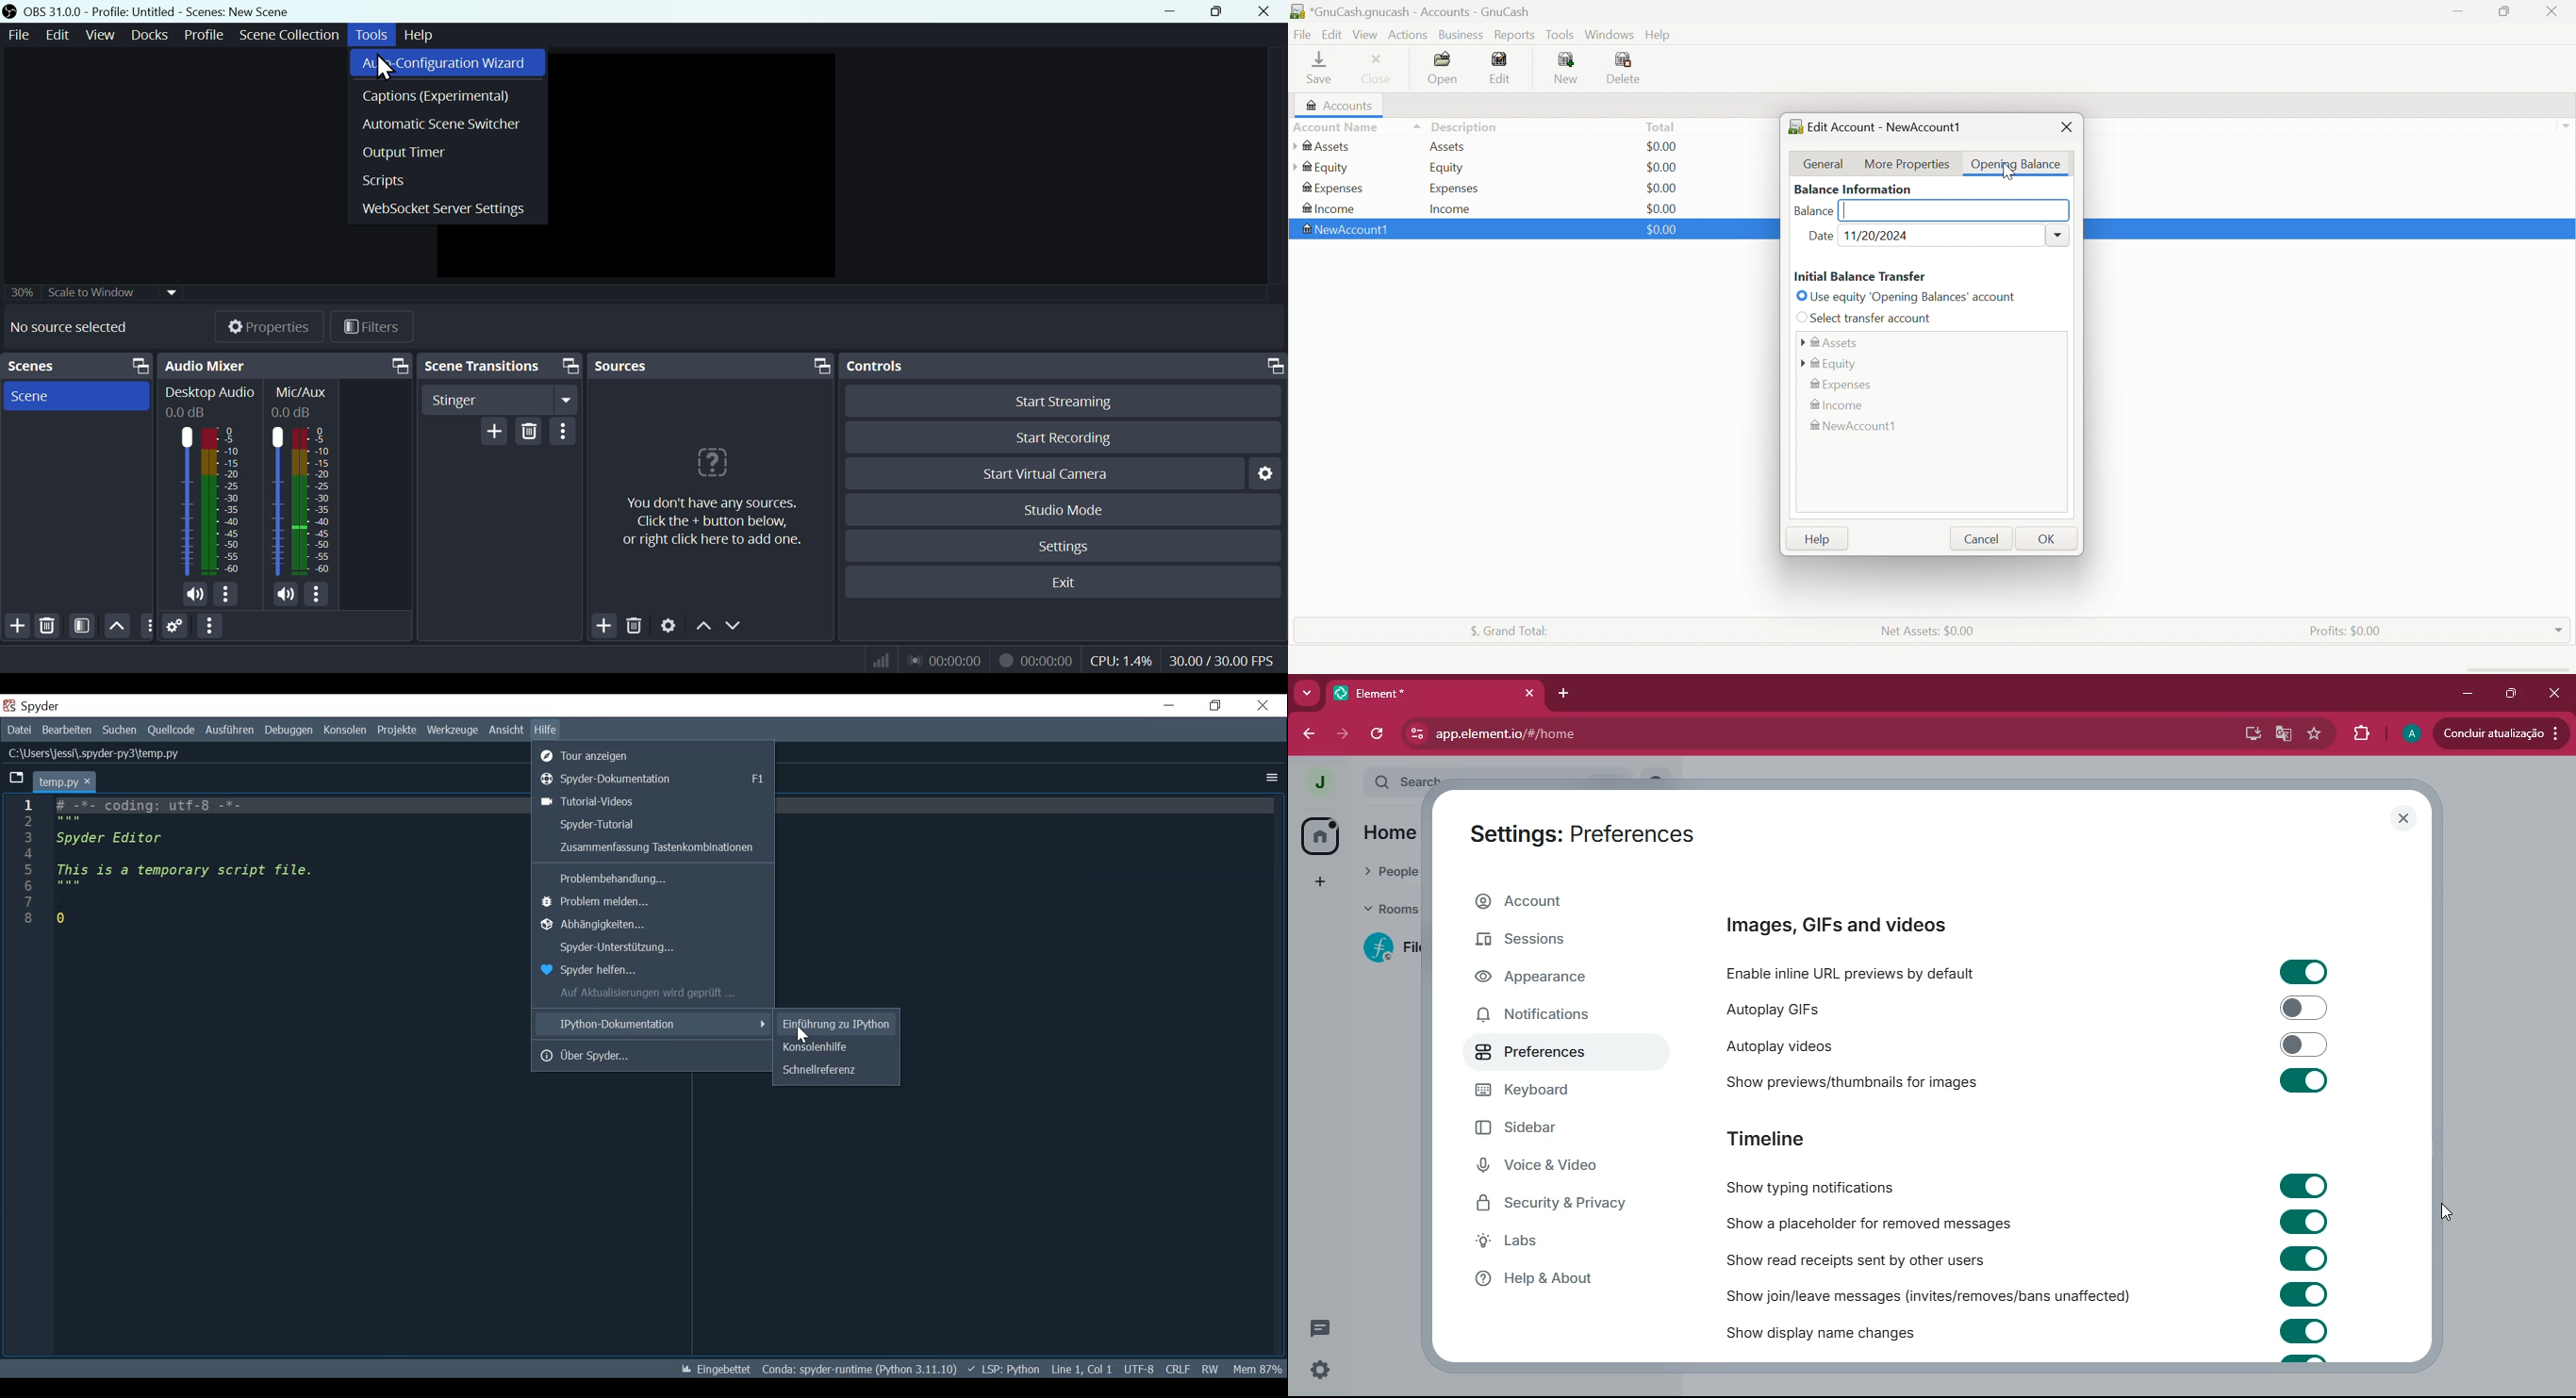  I want to click on $0.00, so click(1660, 230).